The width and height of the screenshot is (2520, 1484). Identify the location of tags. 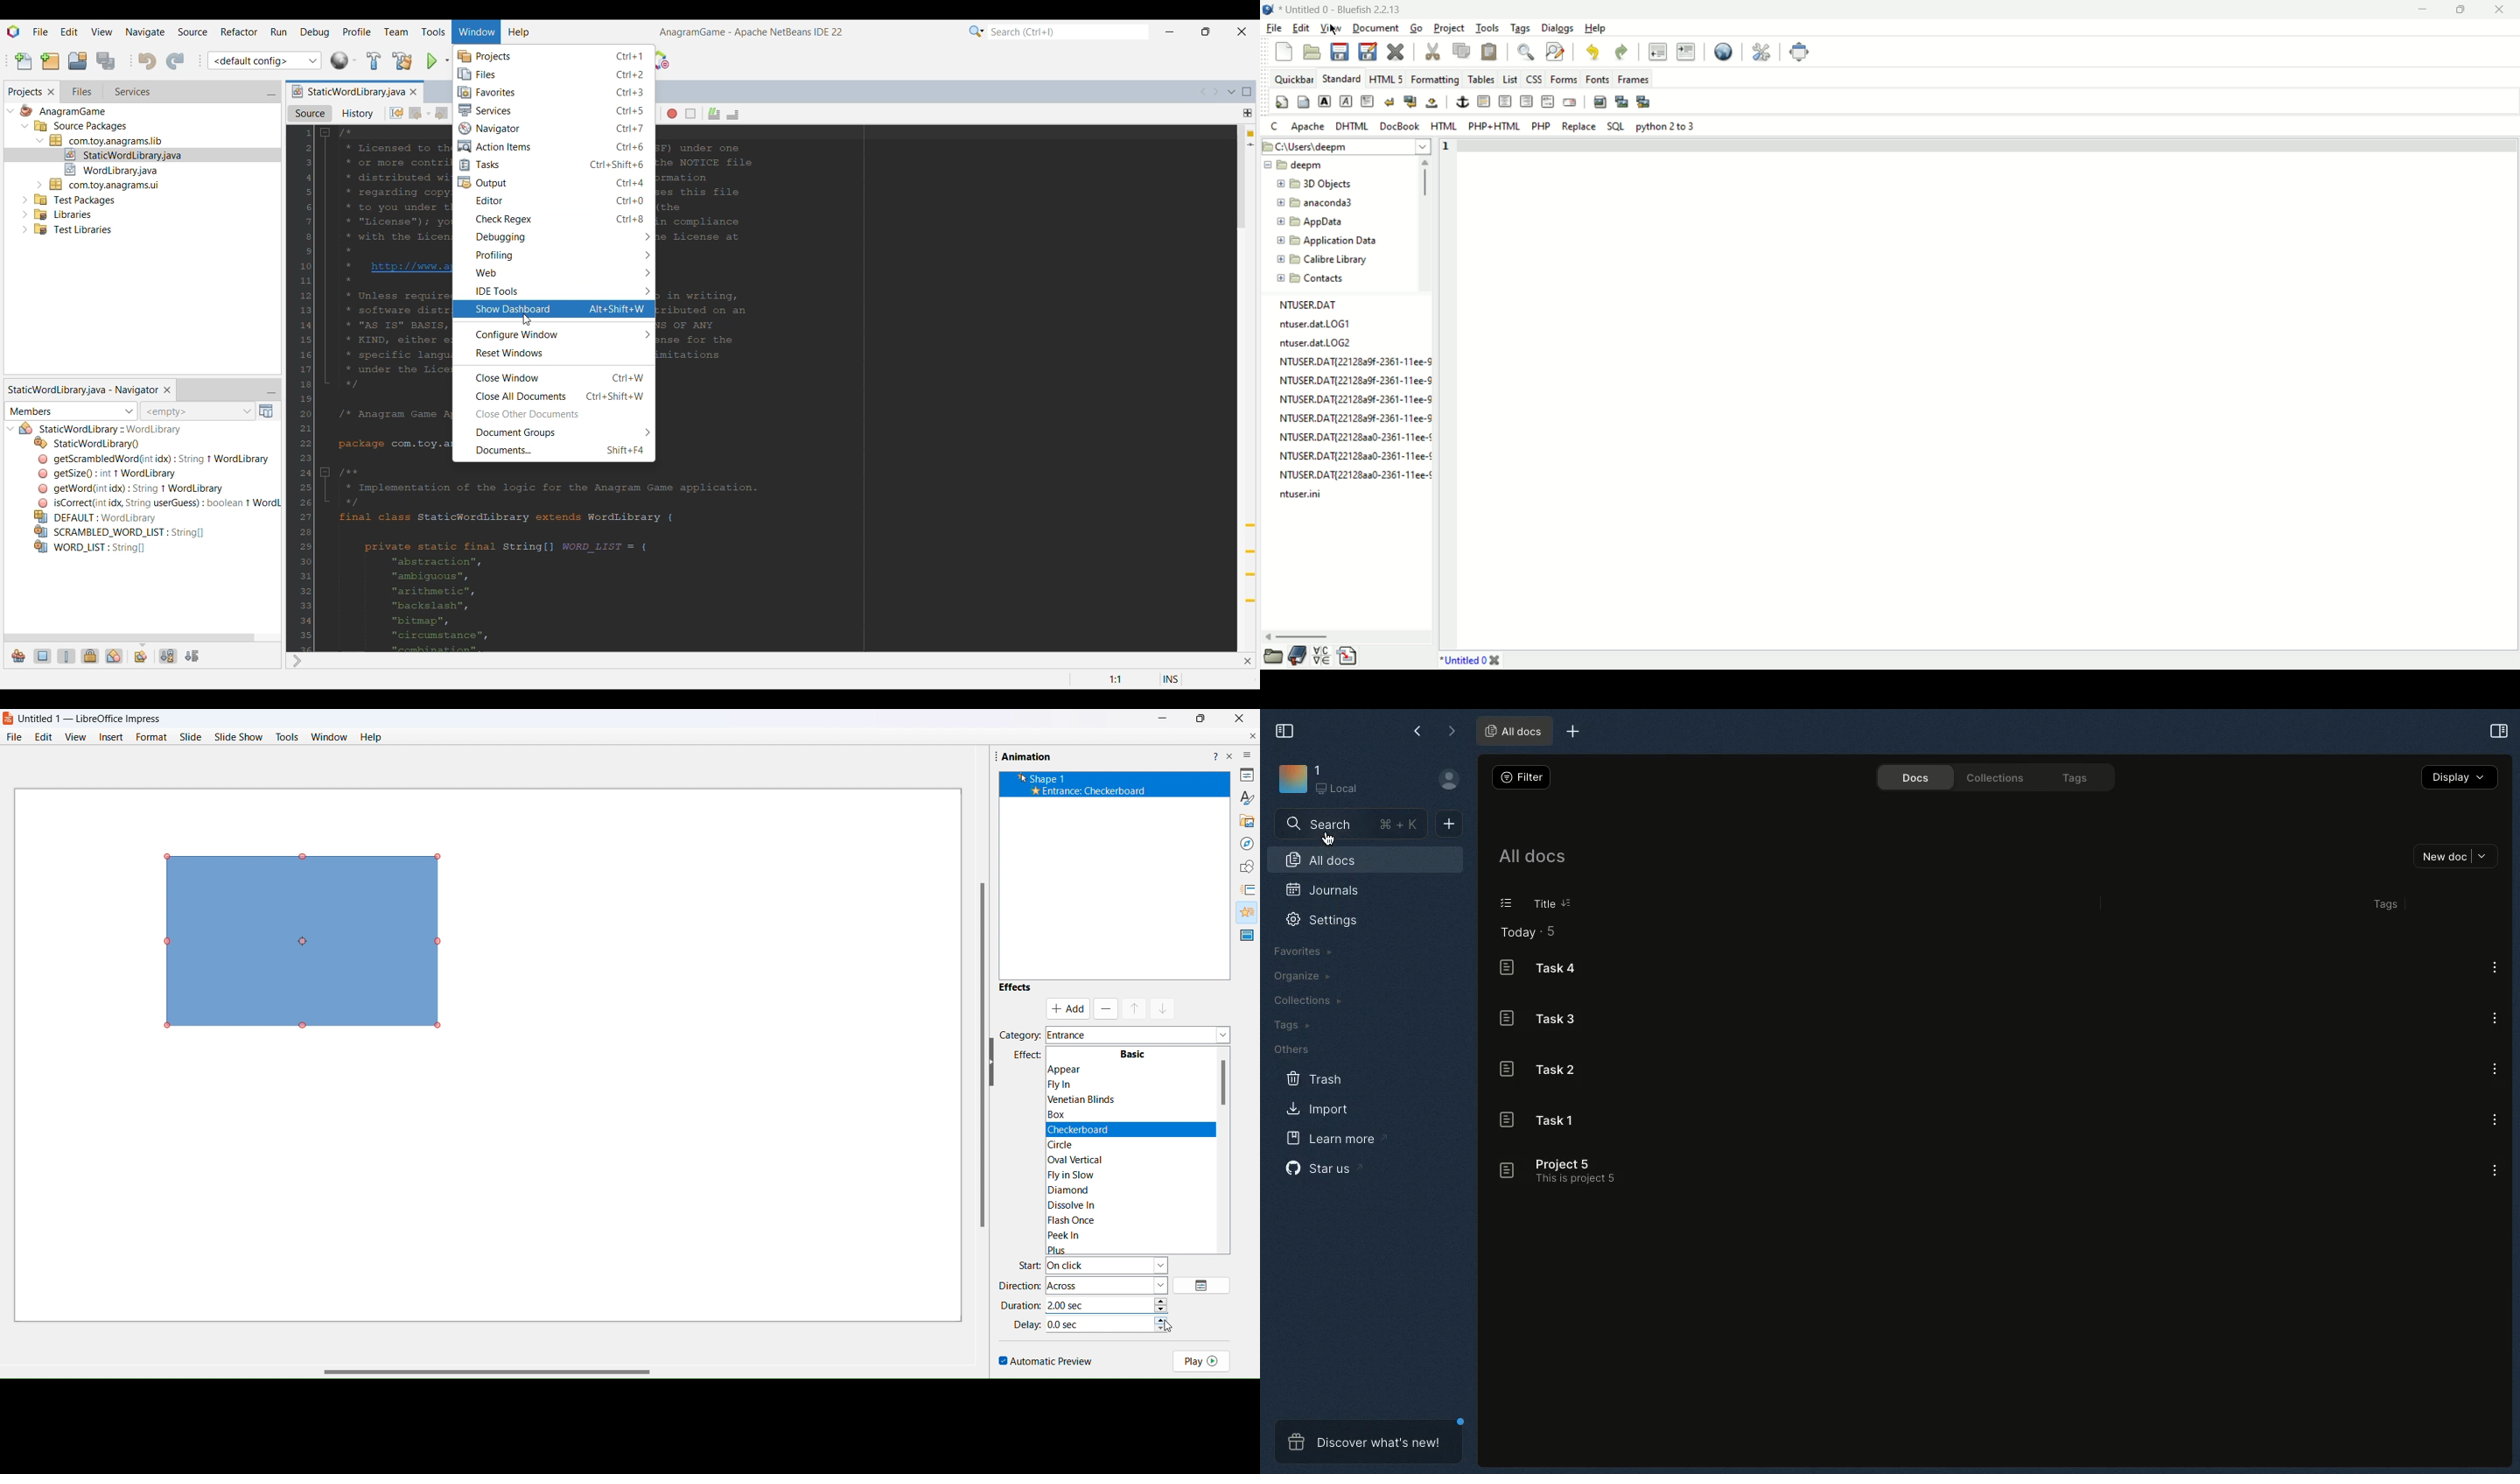
(1520, 28).